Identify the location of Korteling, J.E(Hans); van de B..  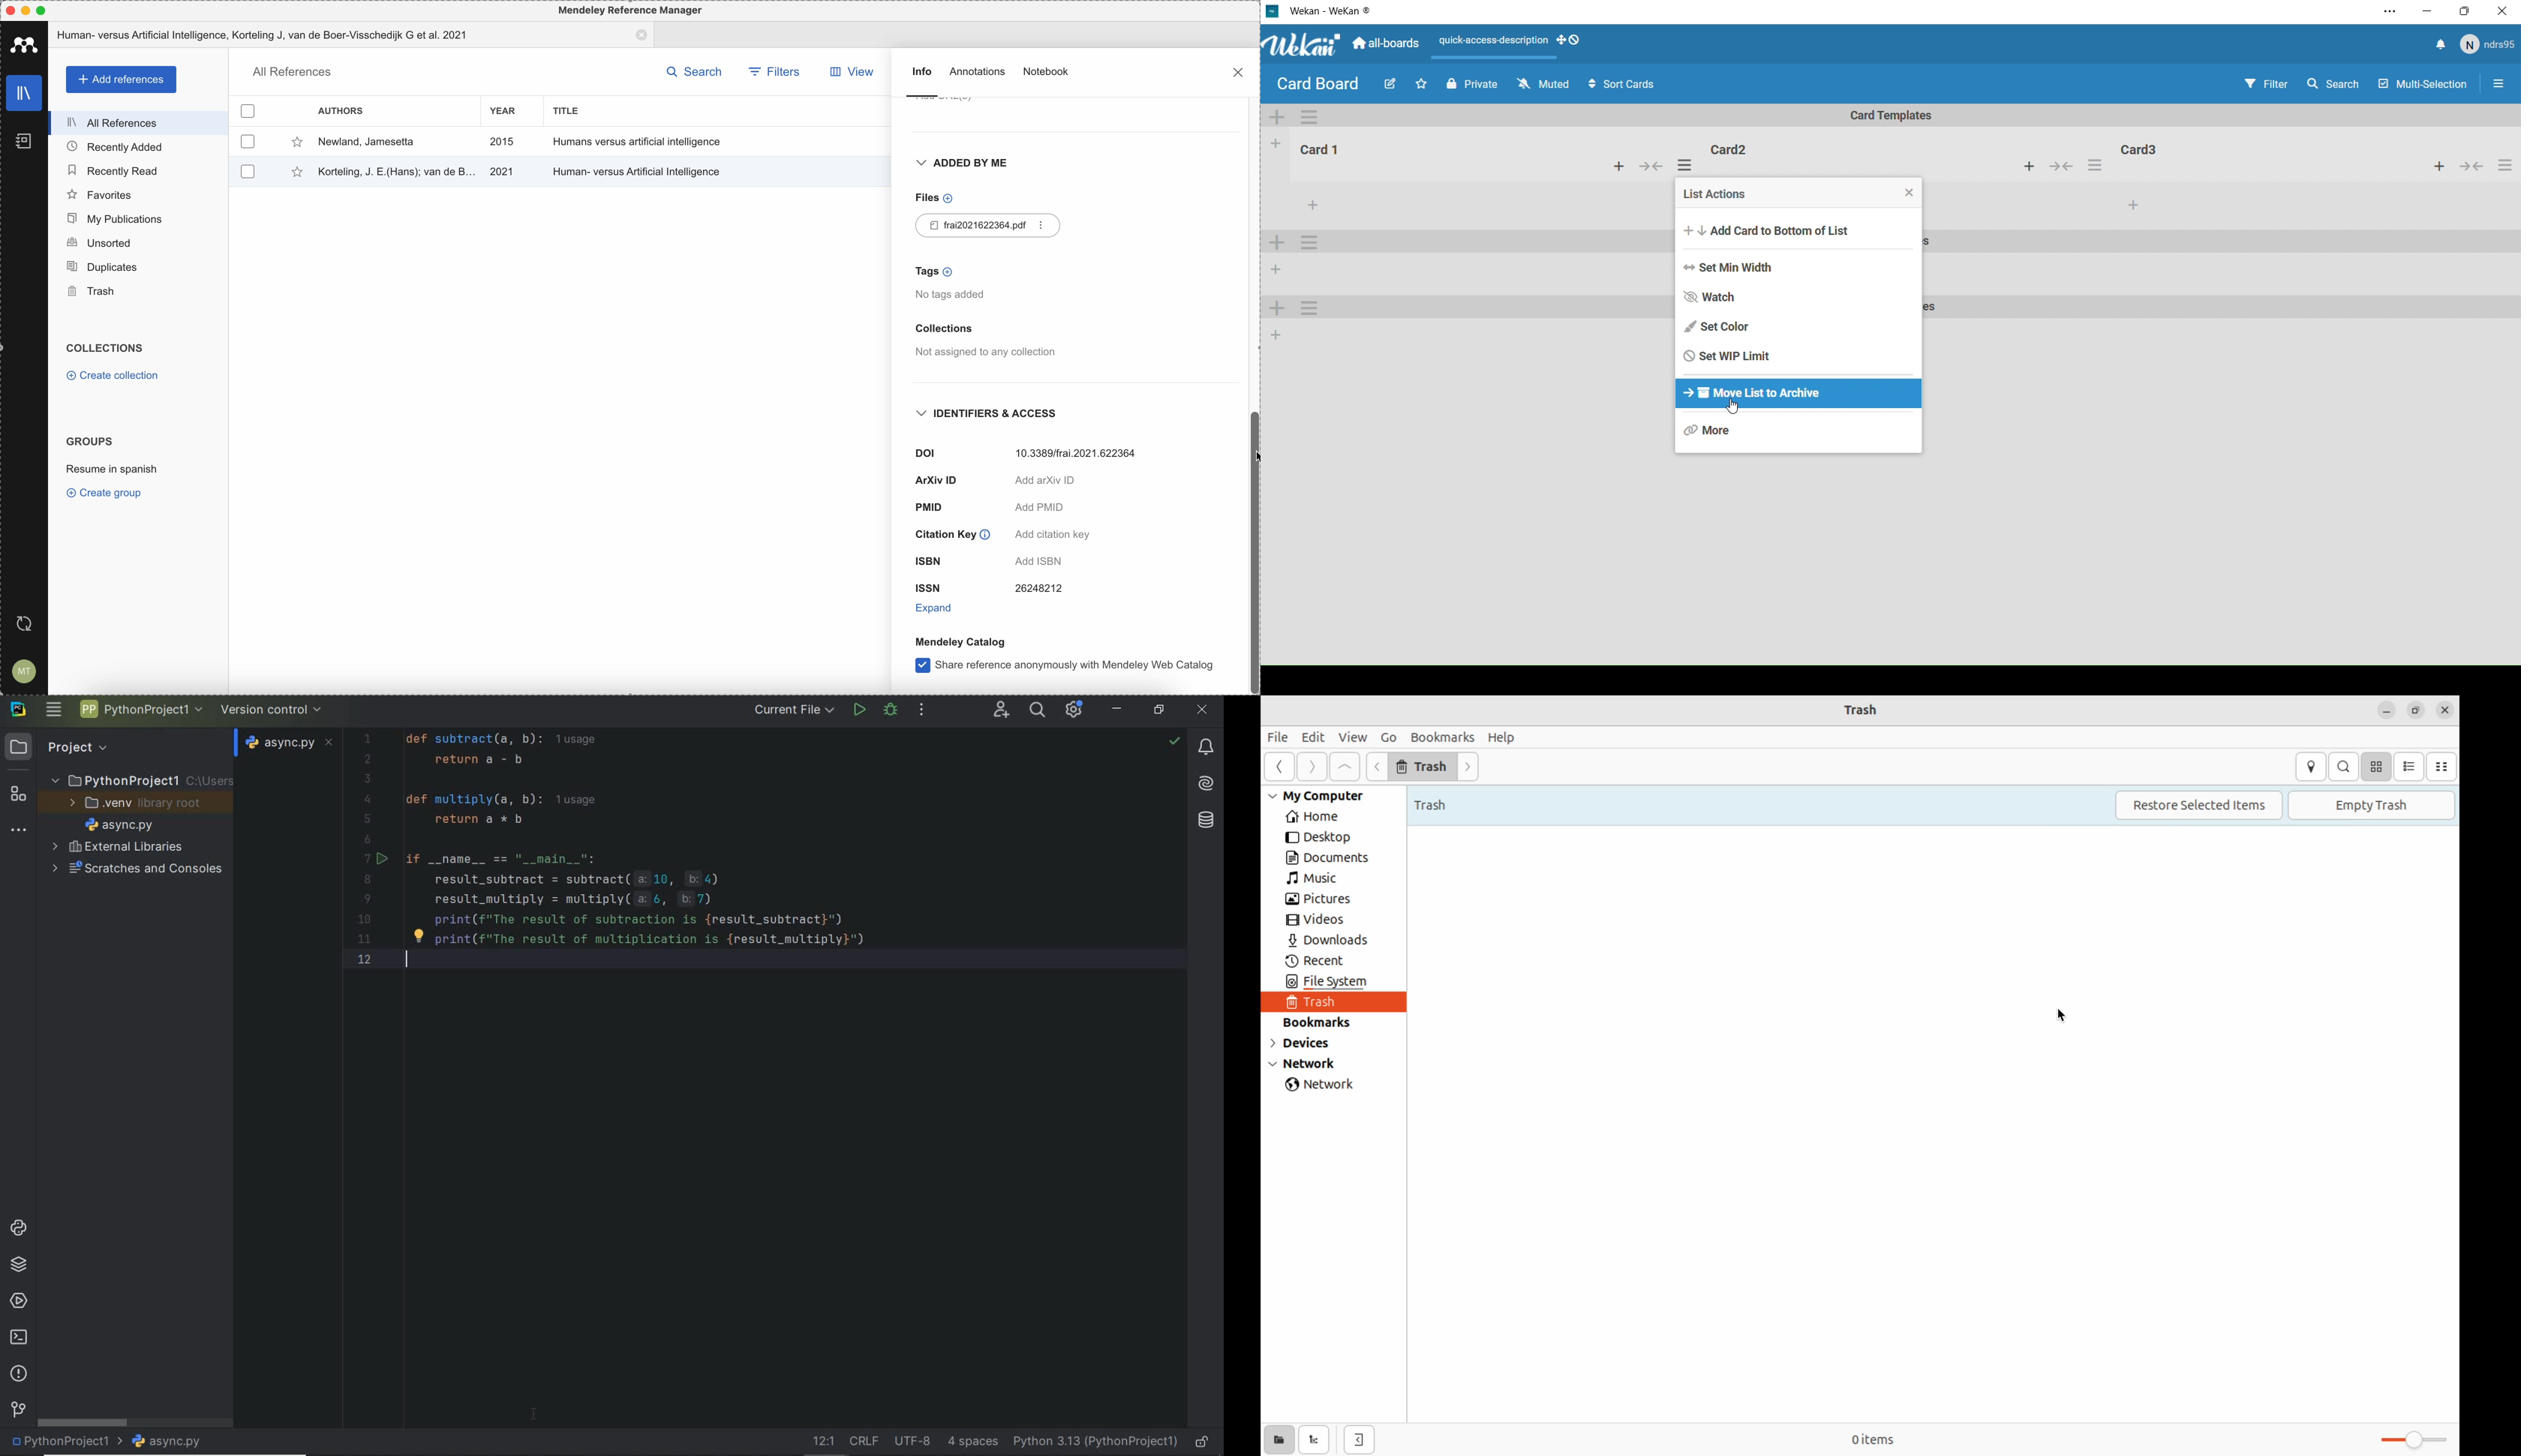
(394, 170).